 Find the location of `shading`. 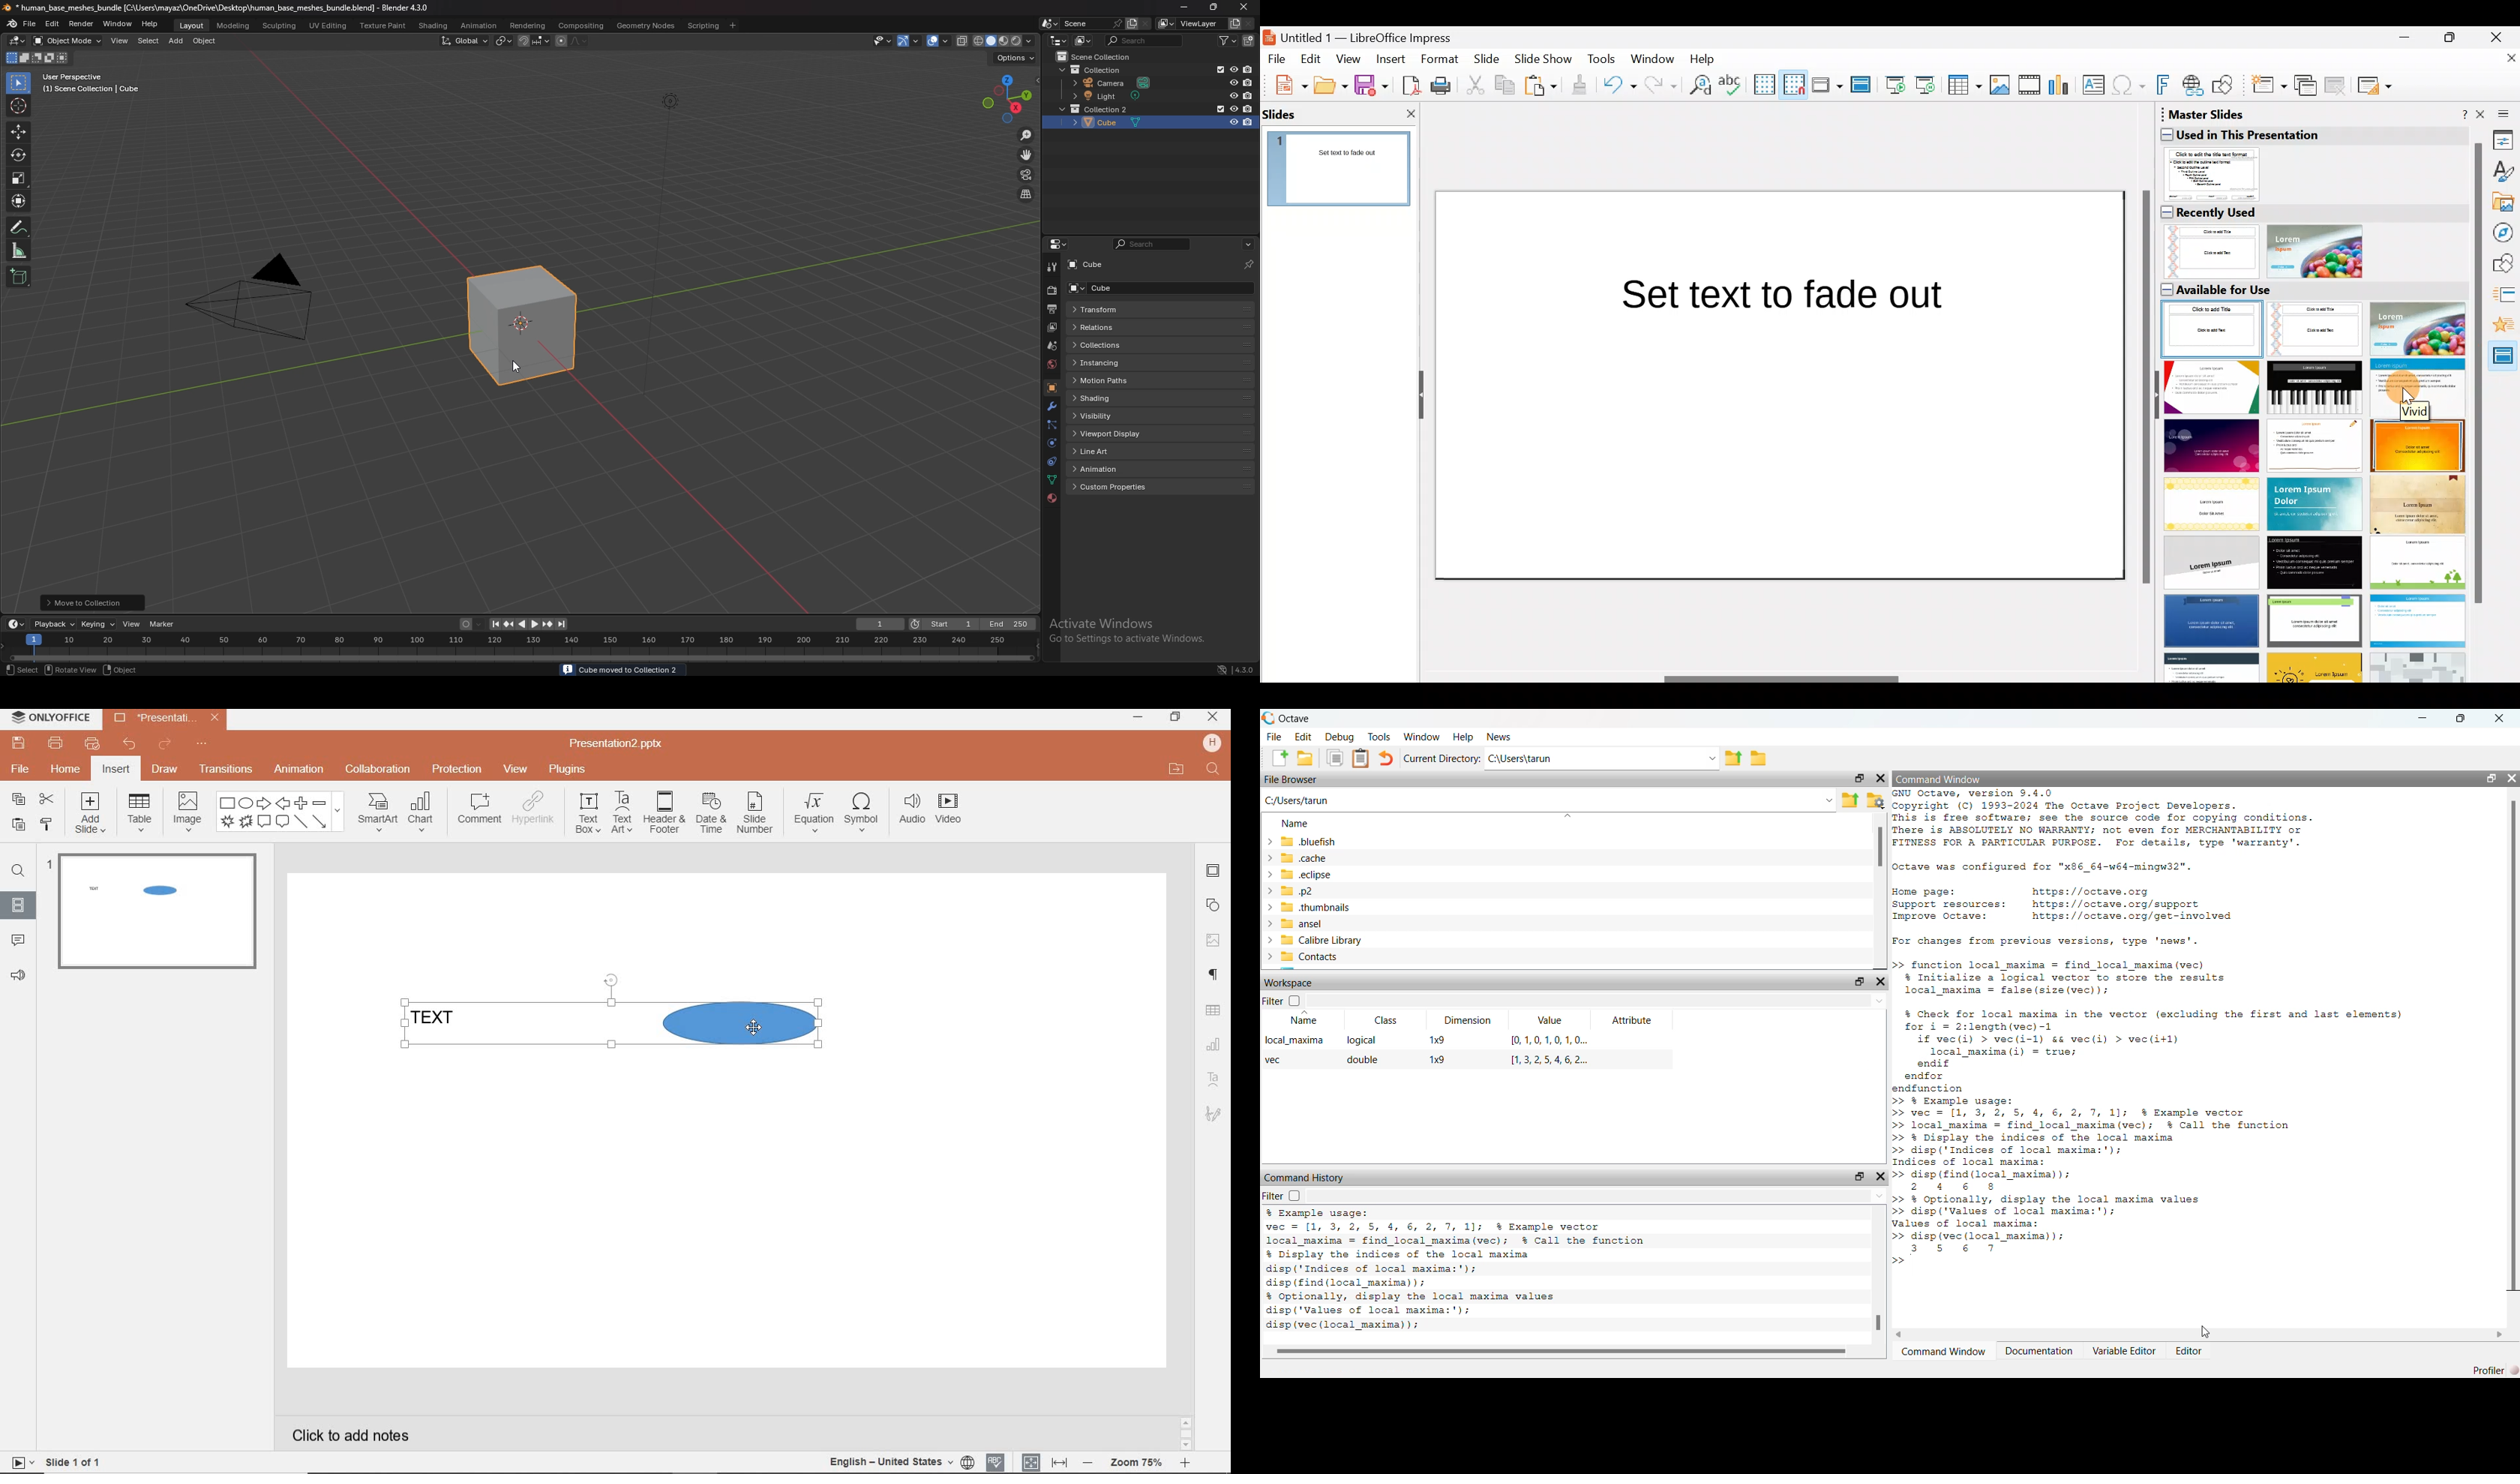

shading is located at coordinates (1120, 398).